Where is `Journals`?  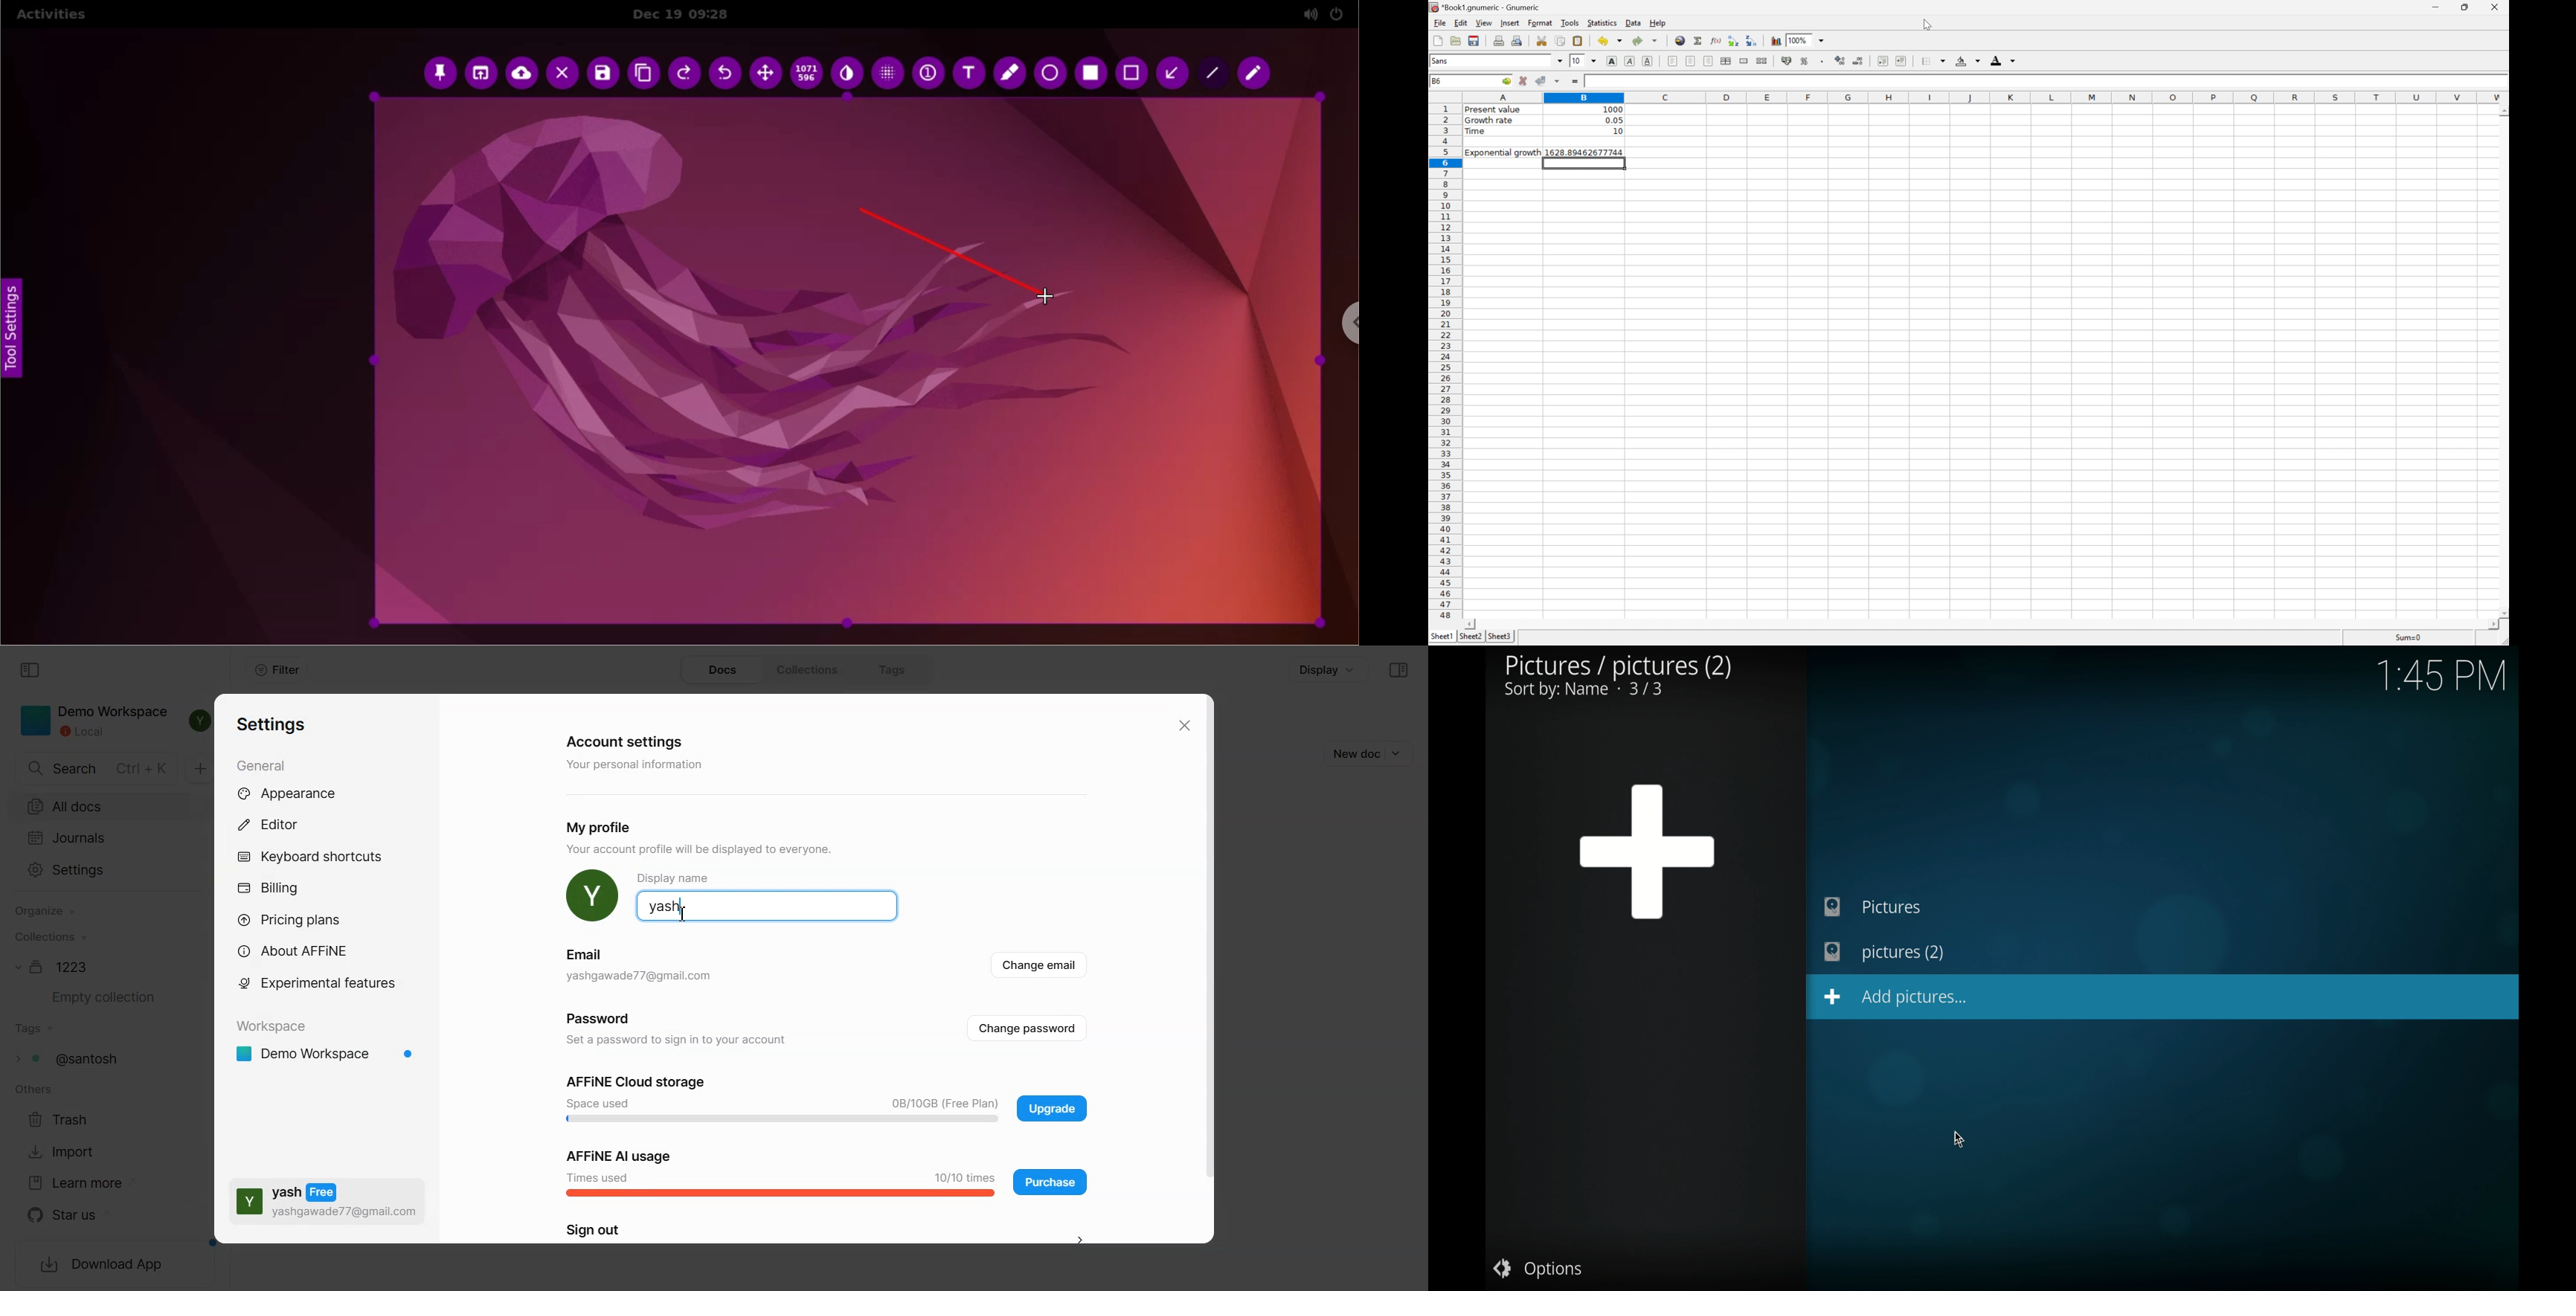 Journals is located at coordinates (100, 837).